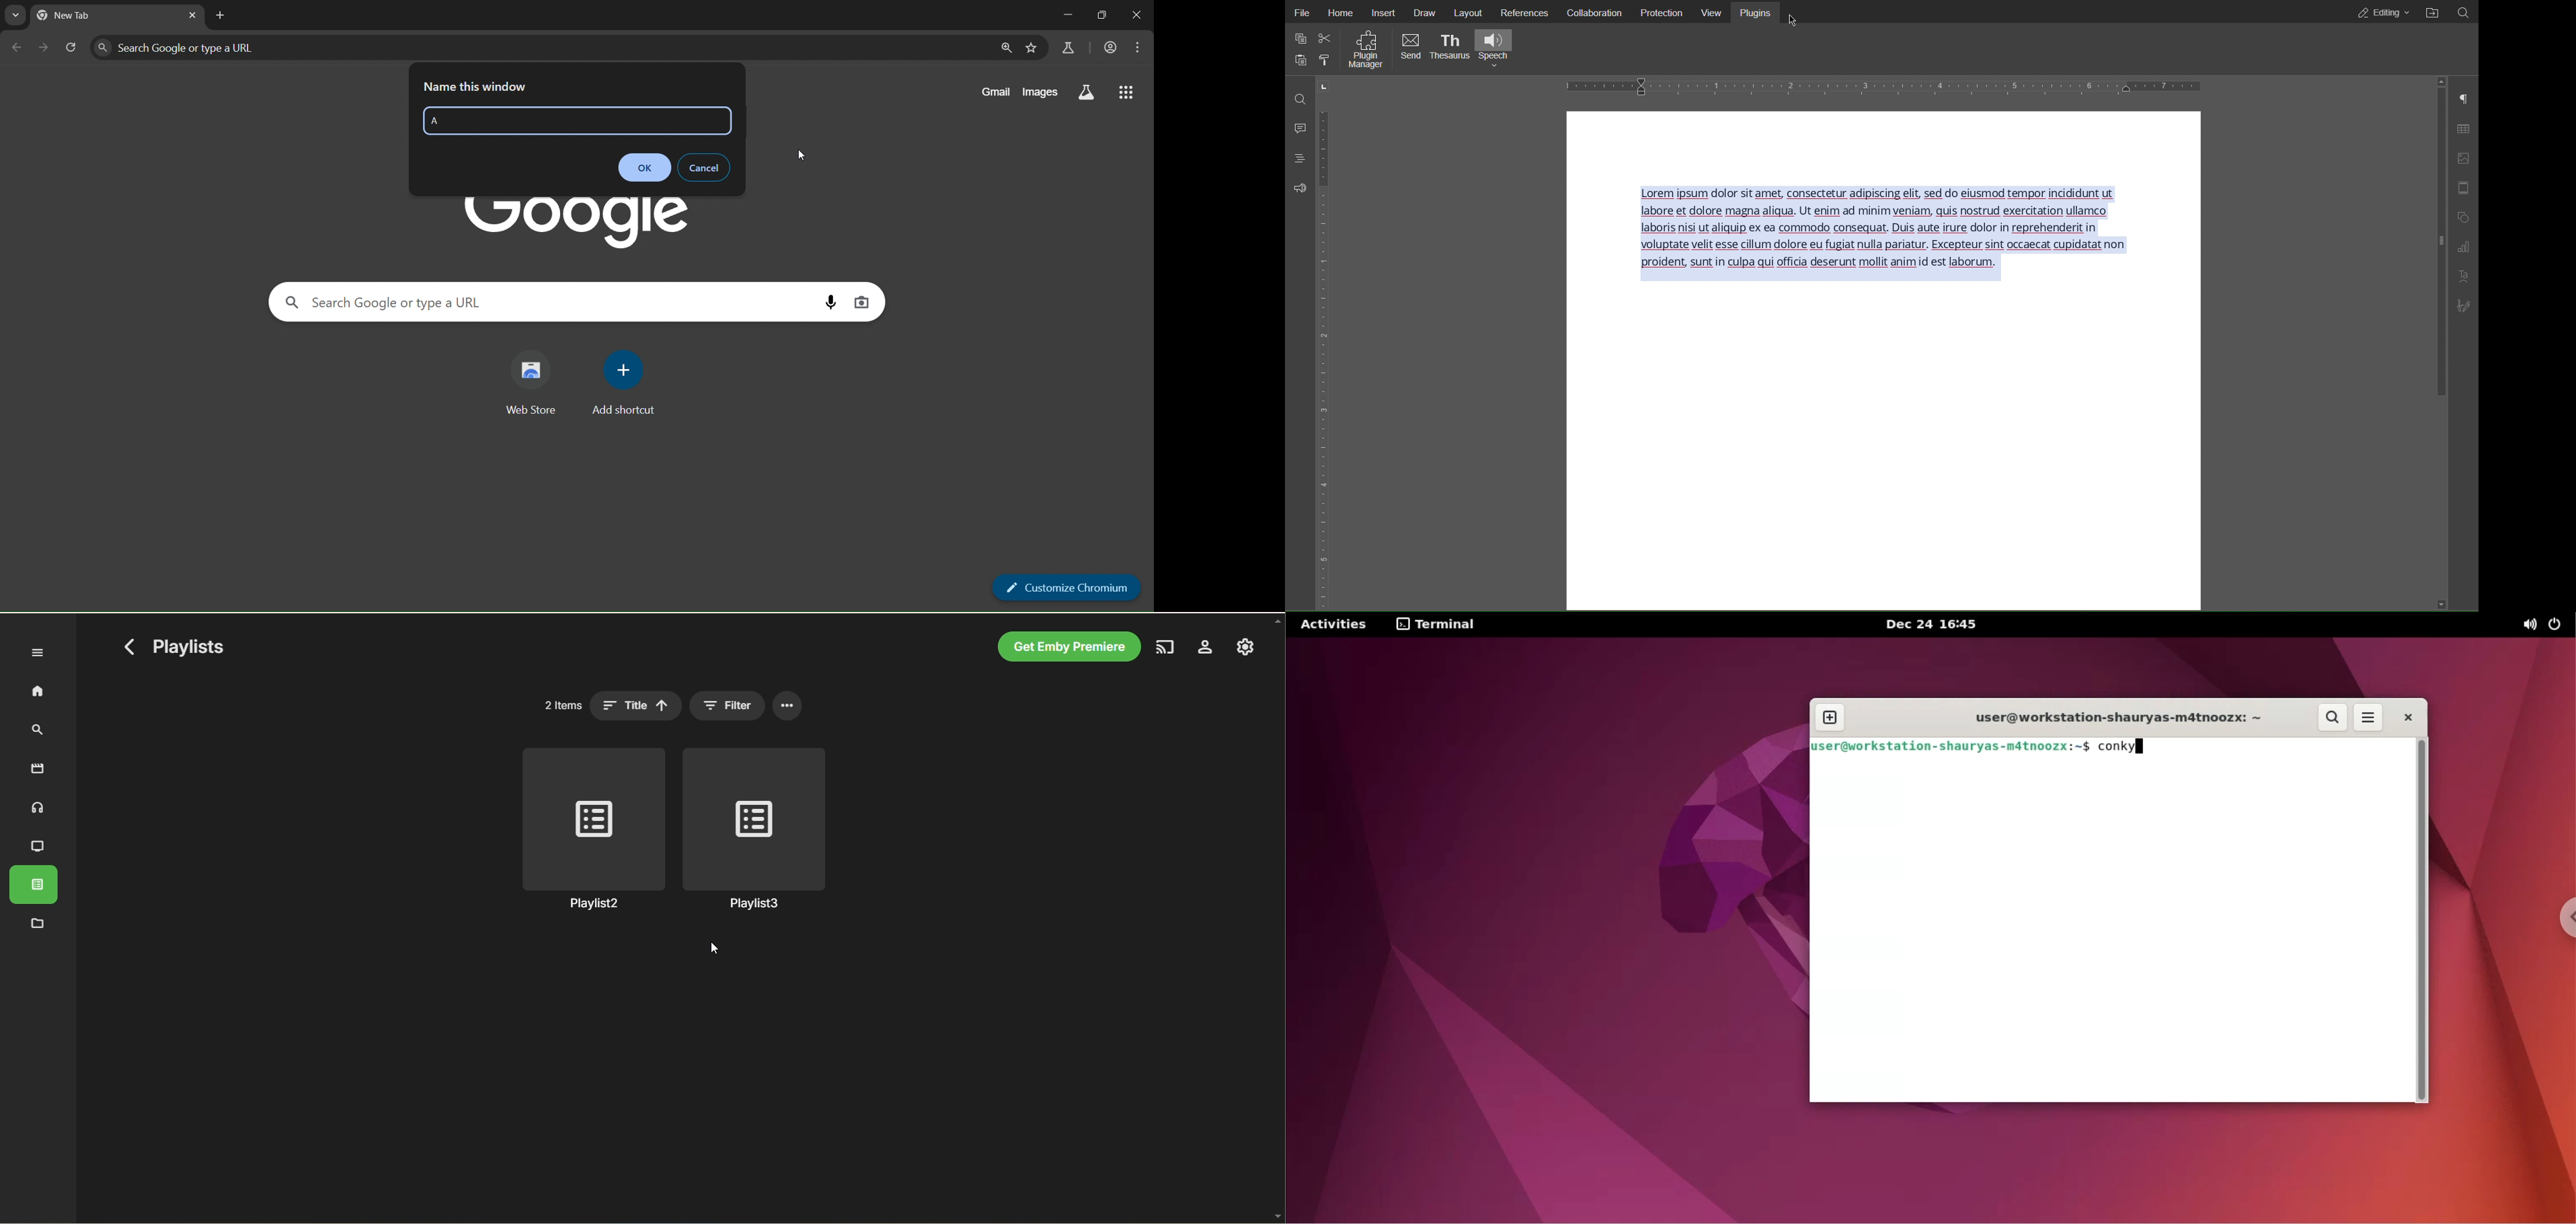  What do you see at coordinates (1325, 355) in the screenshot?
I see `Vertical Ruler` at bounding box center [1325, 355].